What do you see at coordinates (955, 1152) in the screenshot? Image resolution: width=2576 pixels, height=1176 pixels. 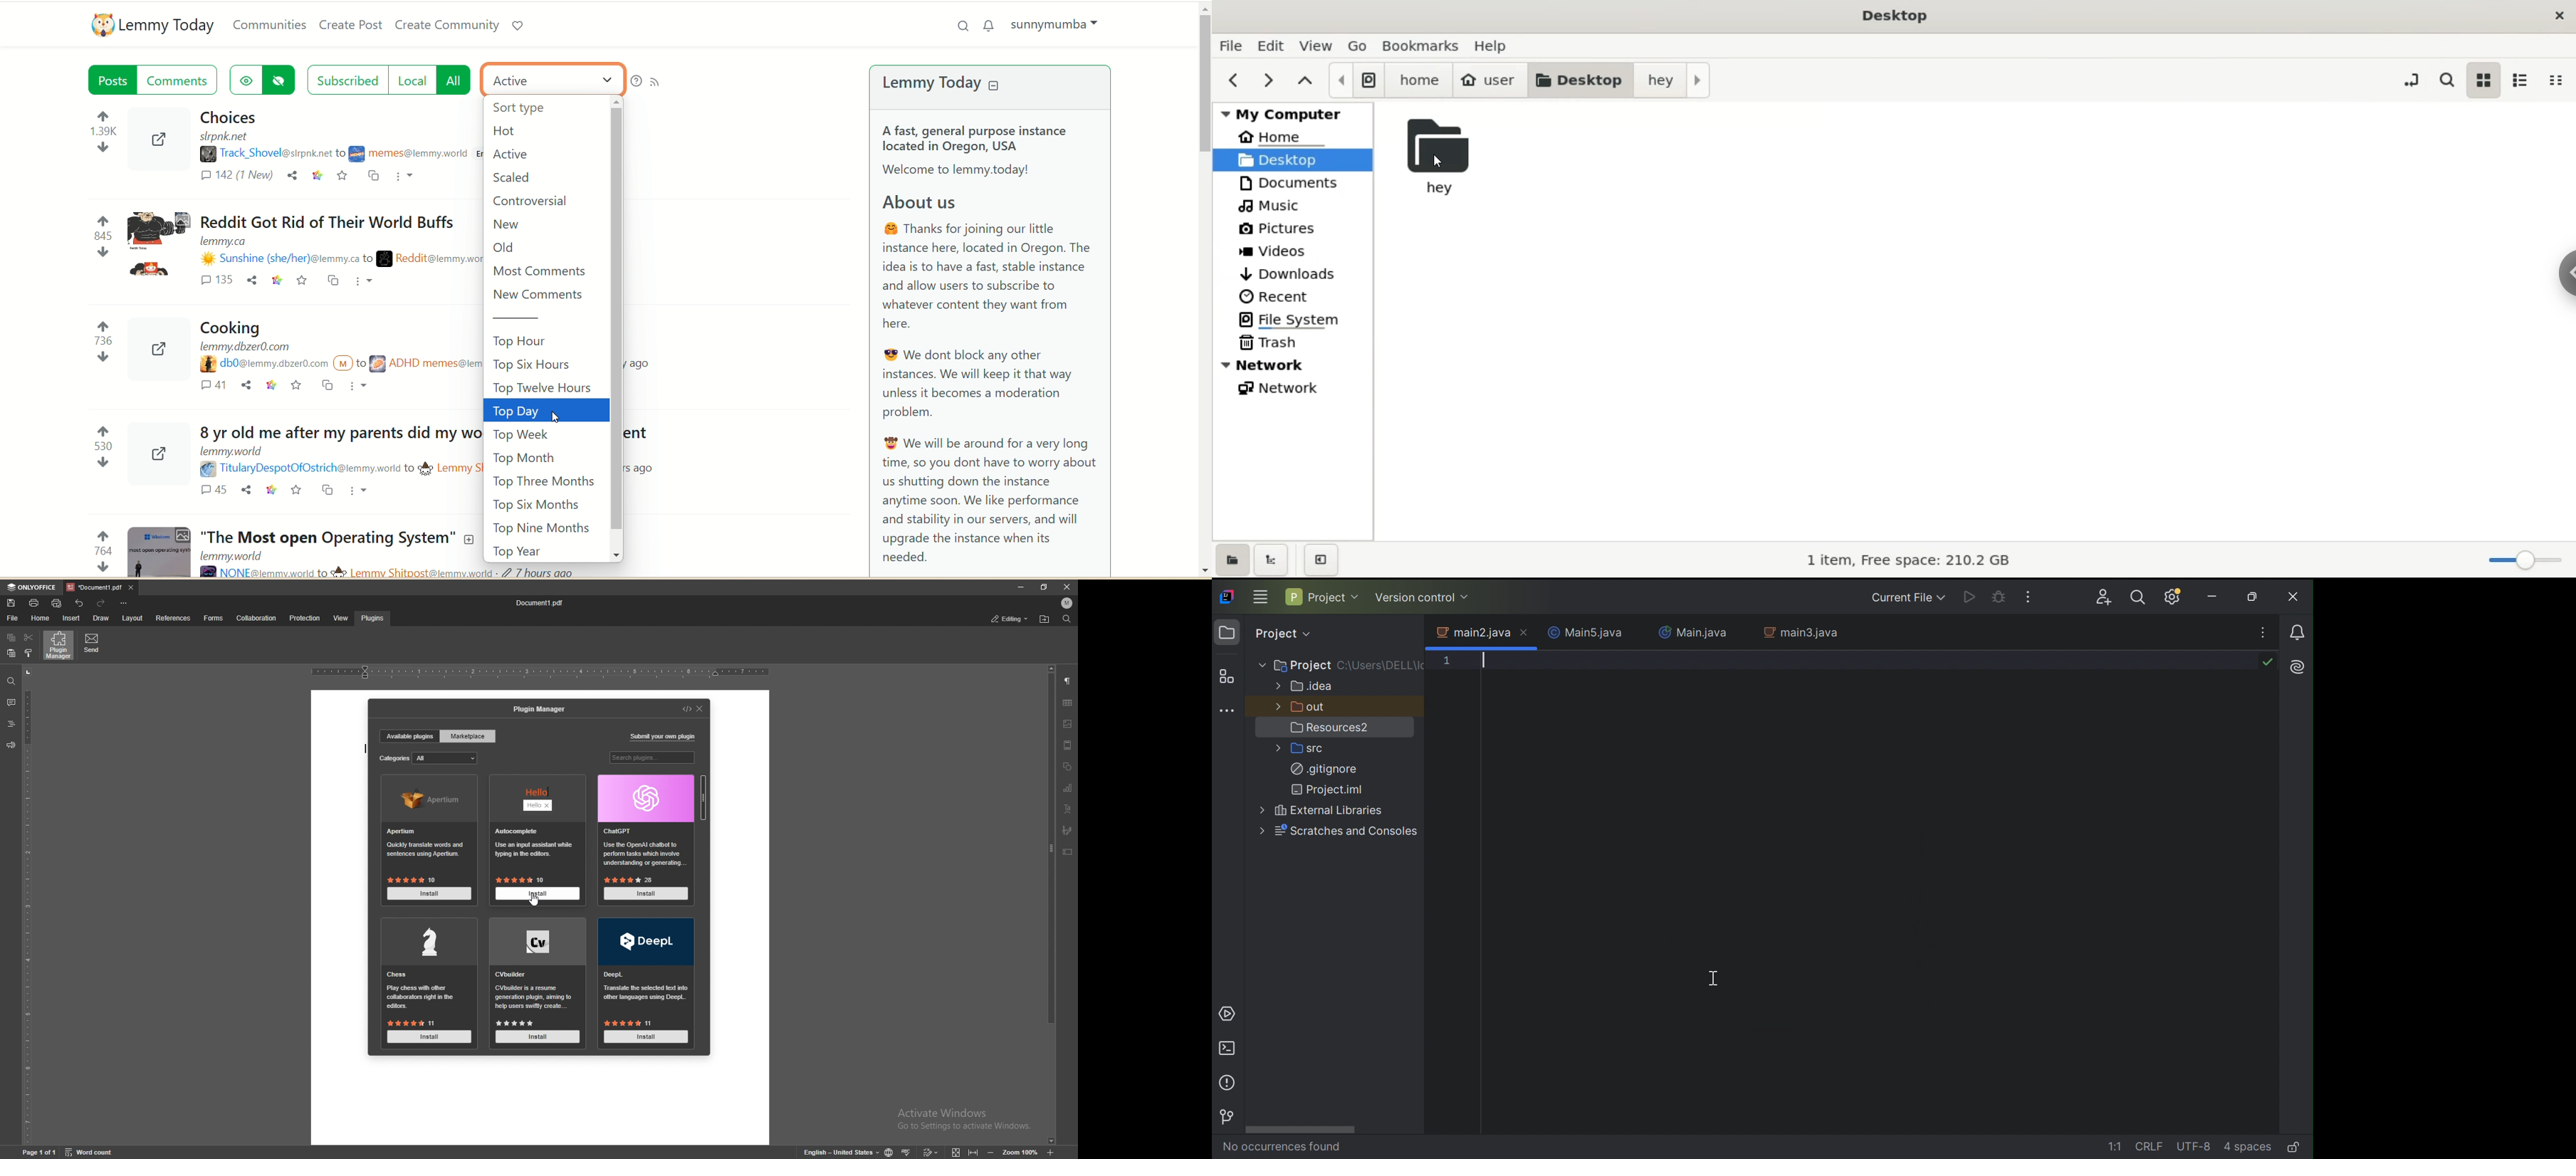 I see `fit to screen` at bounding box center [955, 1152].